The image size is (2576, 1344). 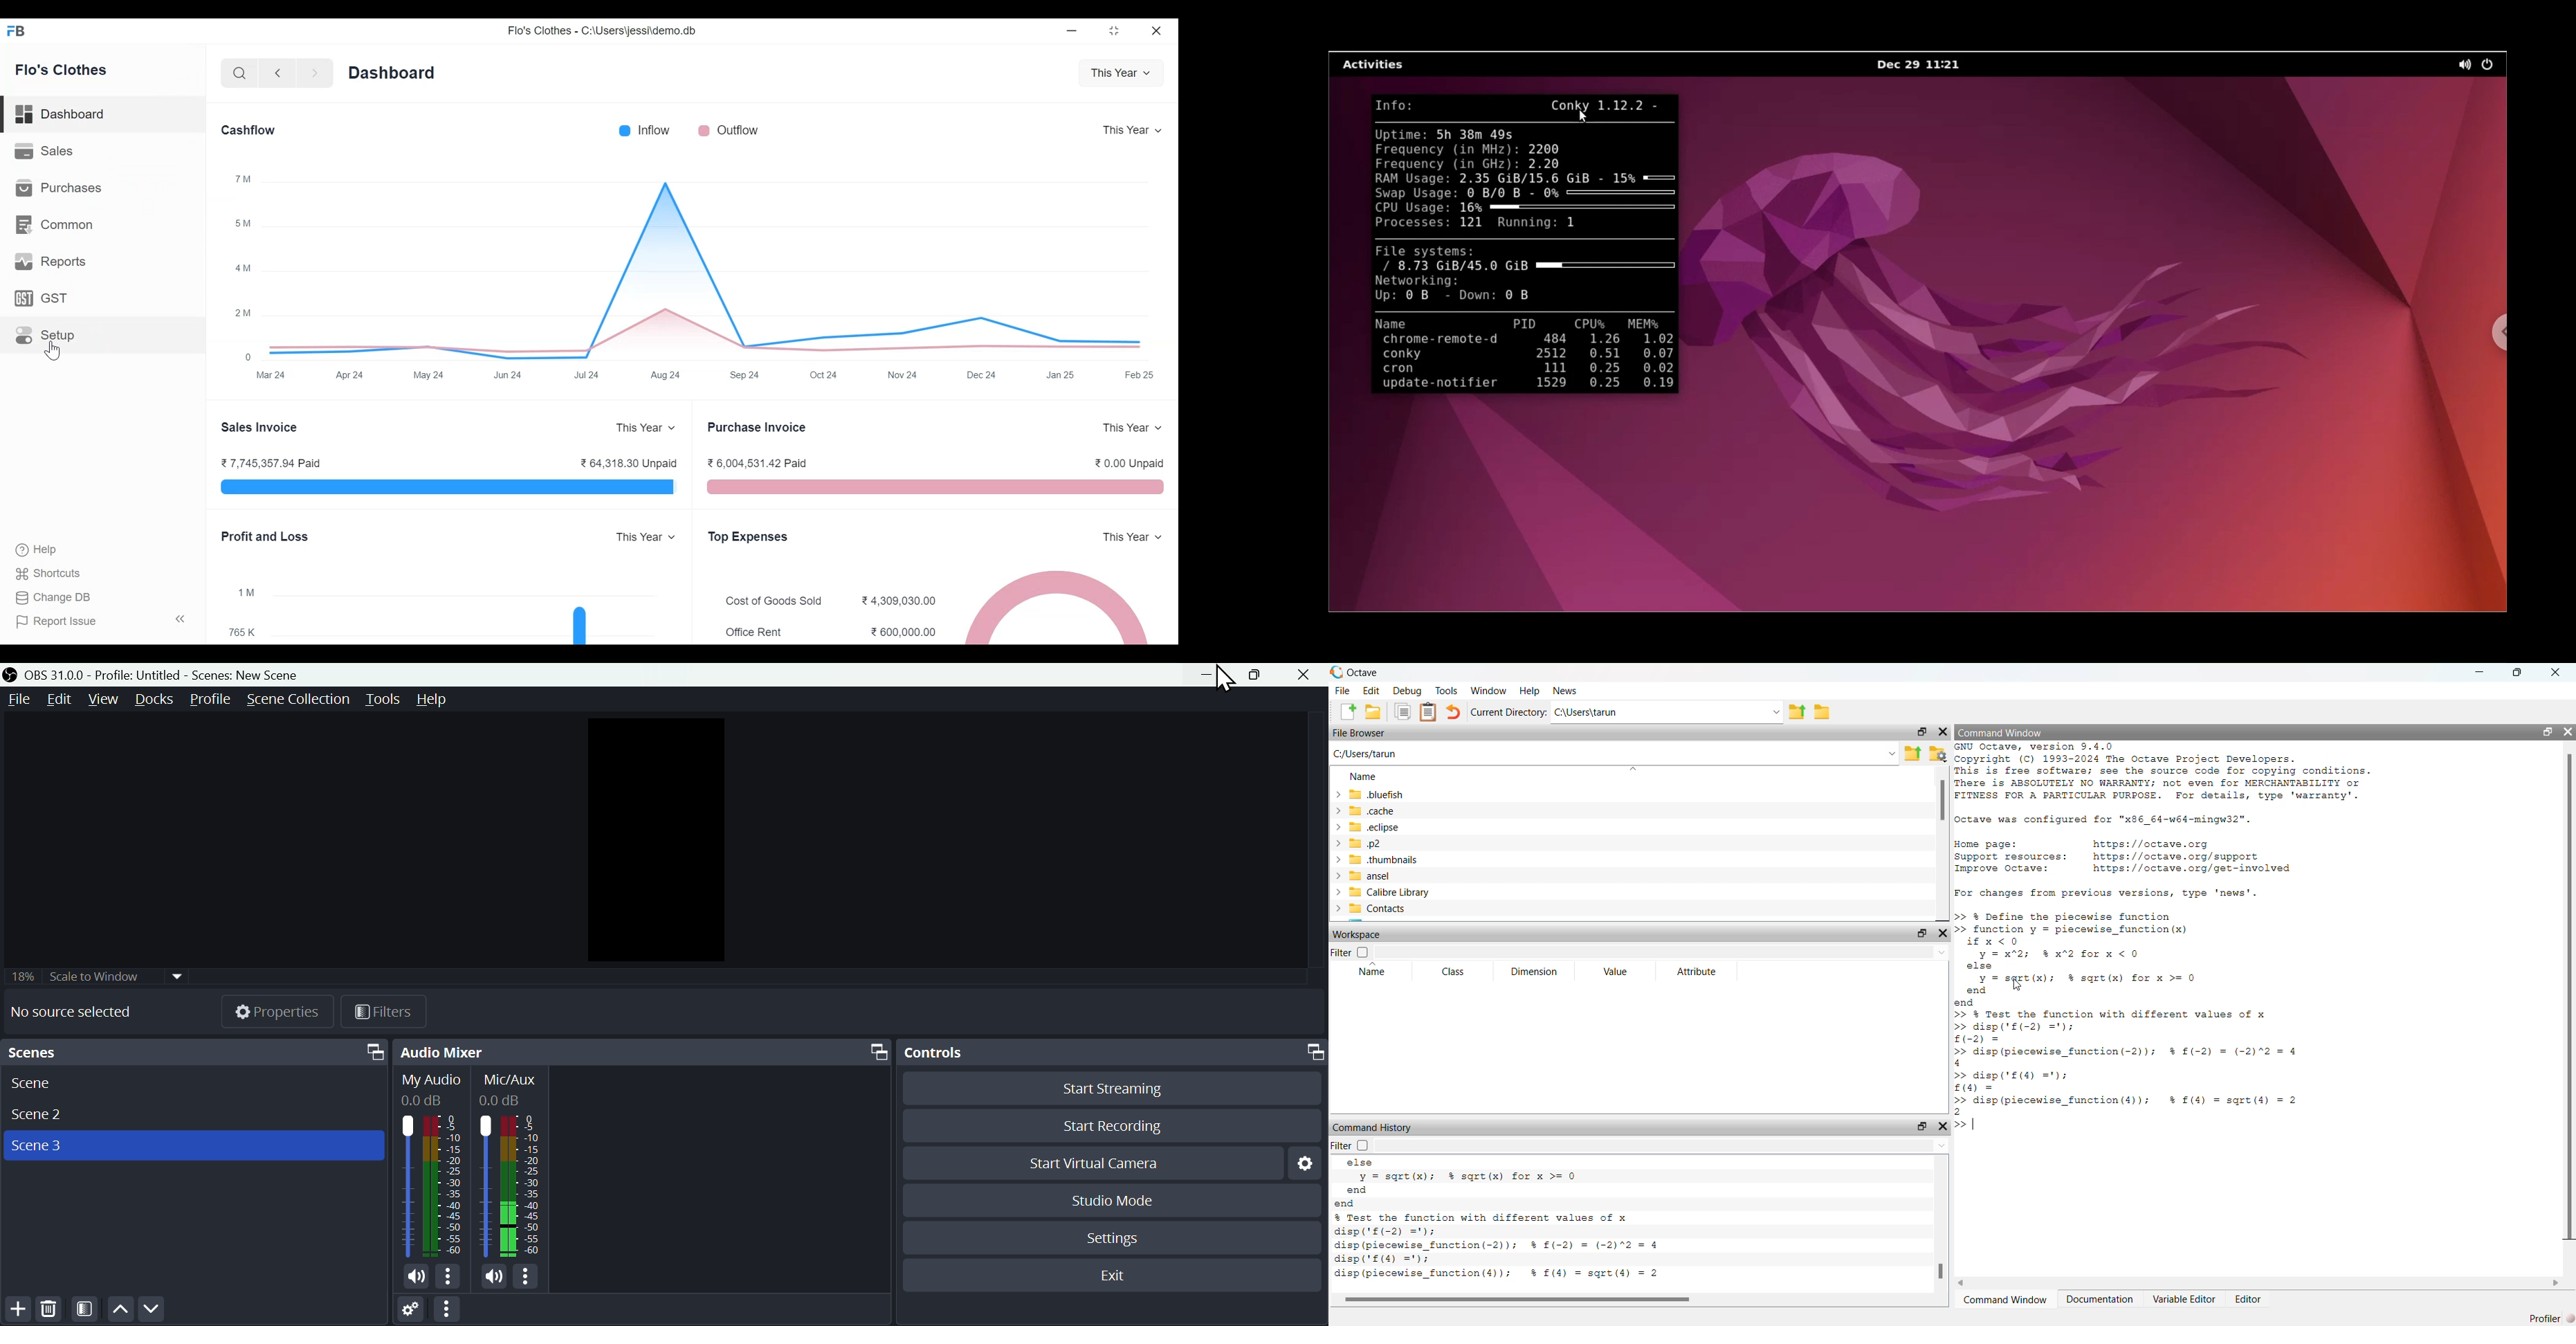 What do you see at coordinates (265, 538) in the screenshot?
I see `Profit and Loss` at bounding box center [265, 538].